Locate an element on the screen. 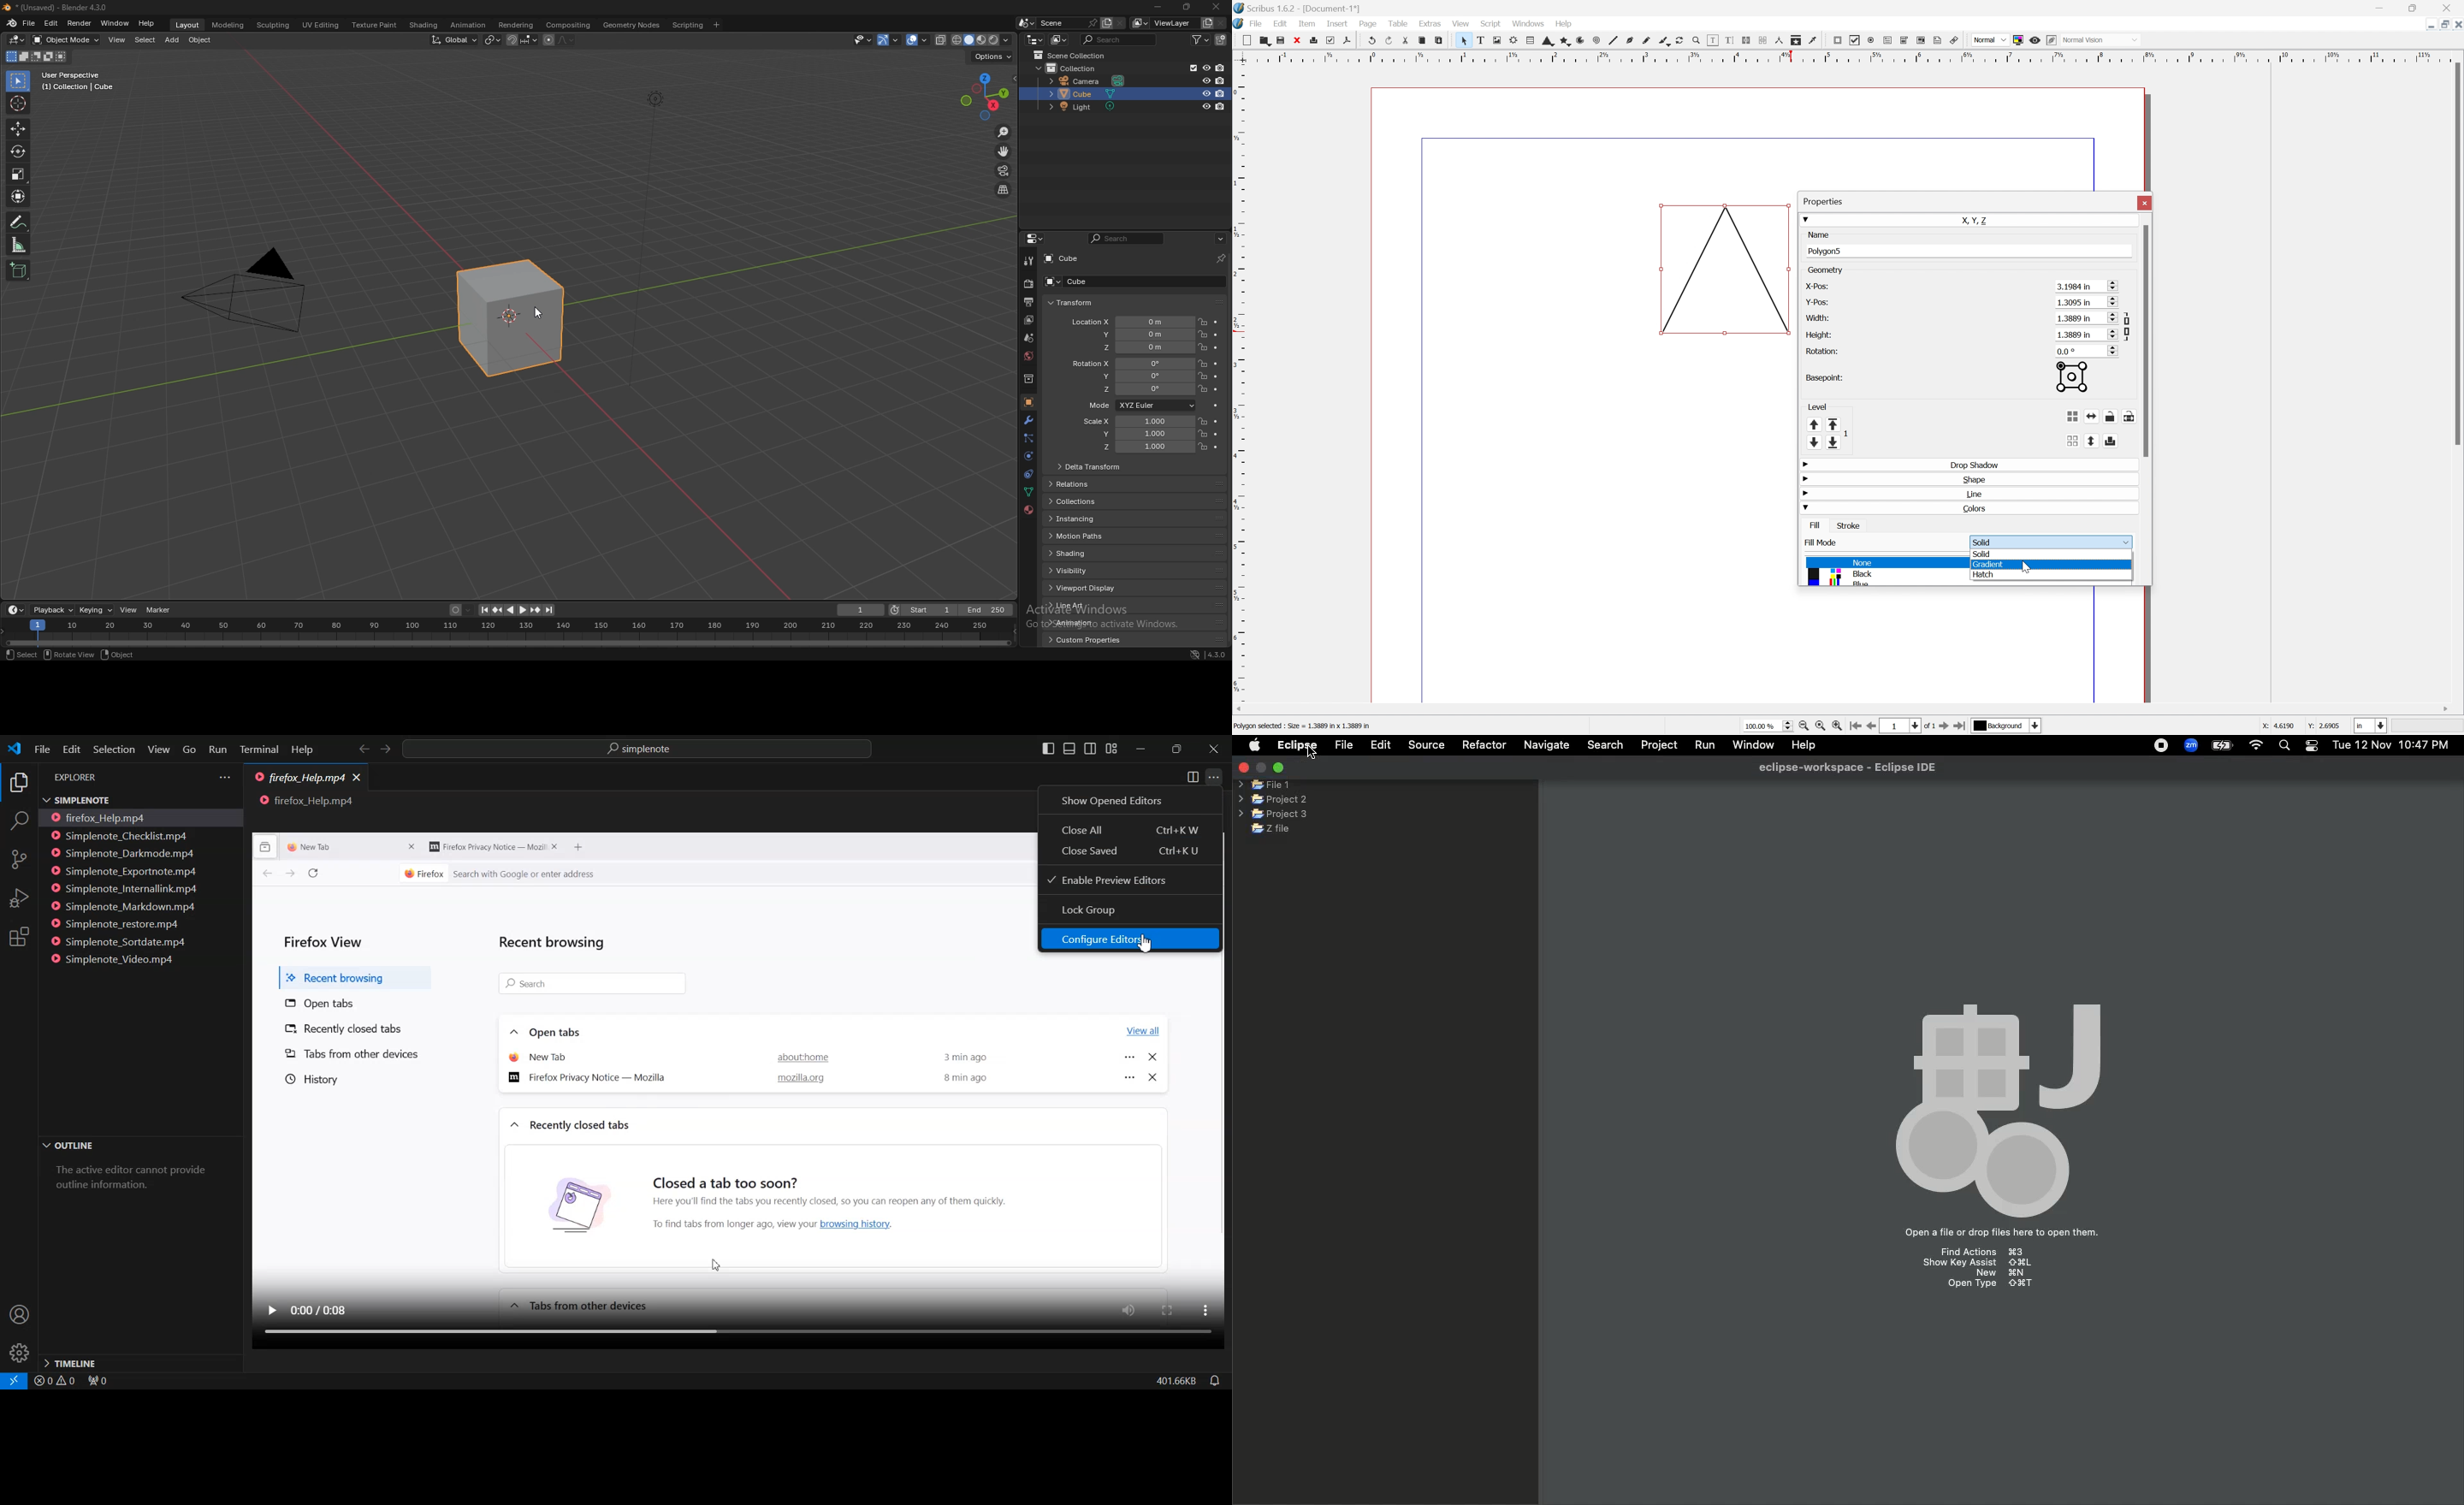 The height and width of the screenshot is (1512, 2464). Fill is located at coordinates (1817, 525).